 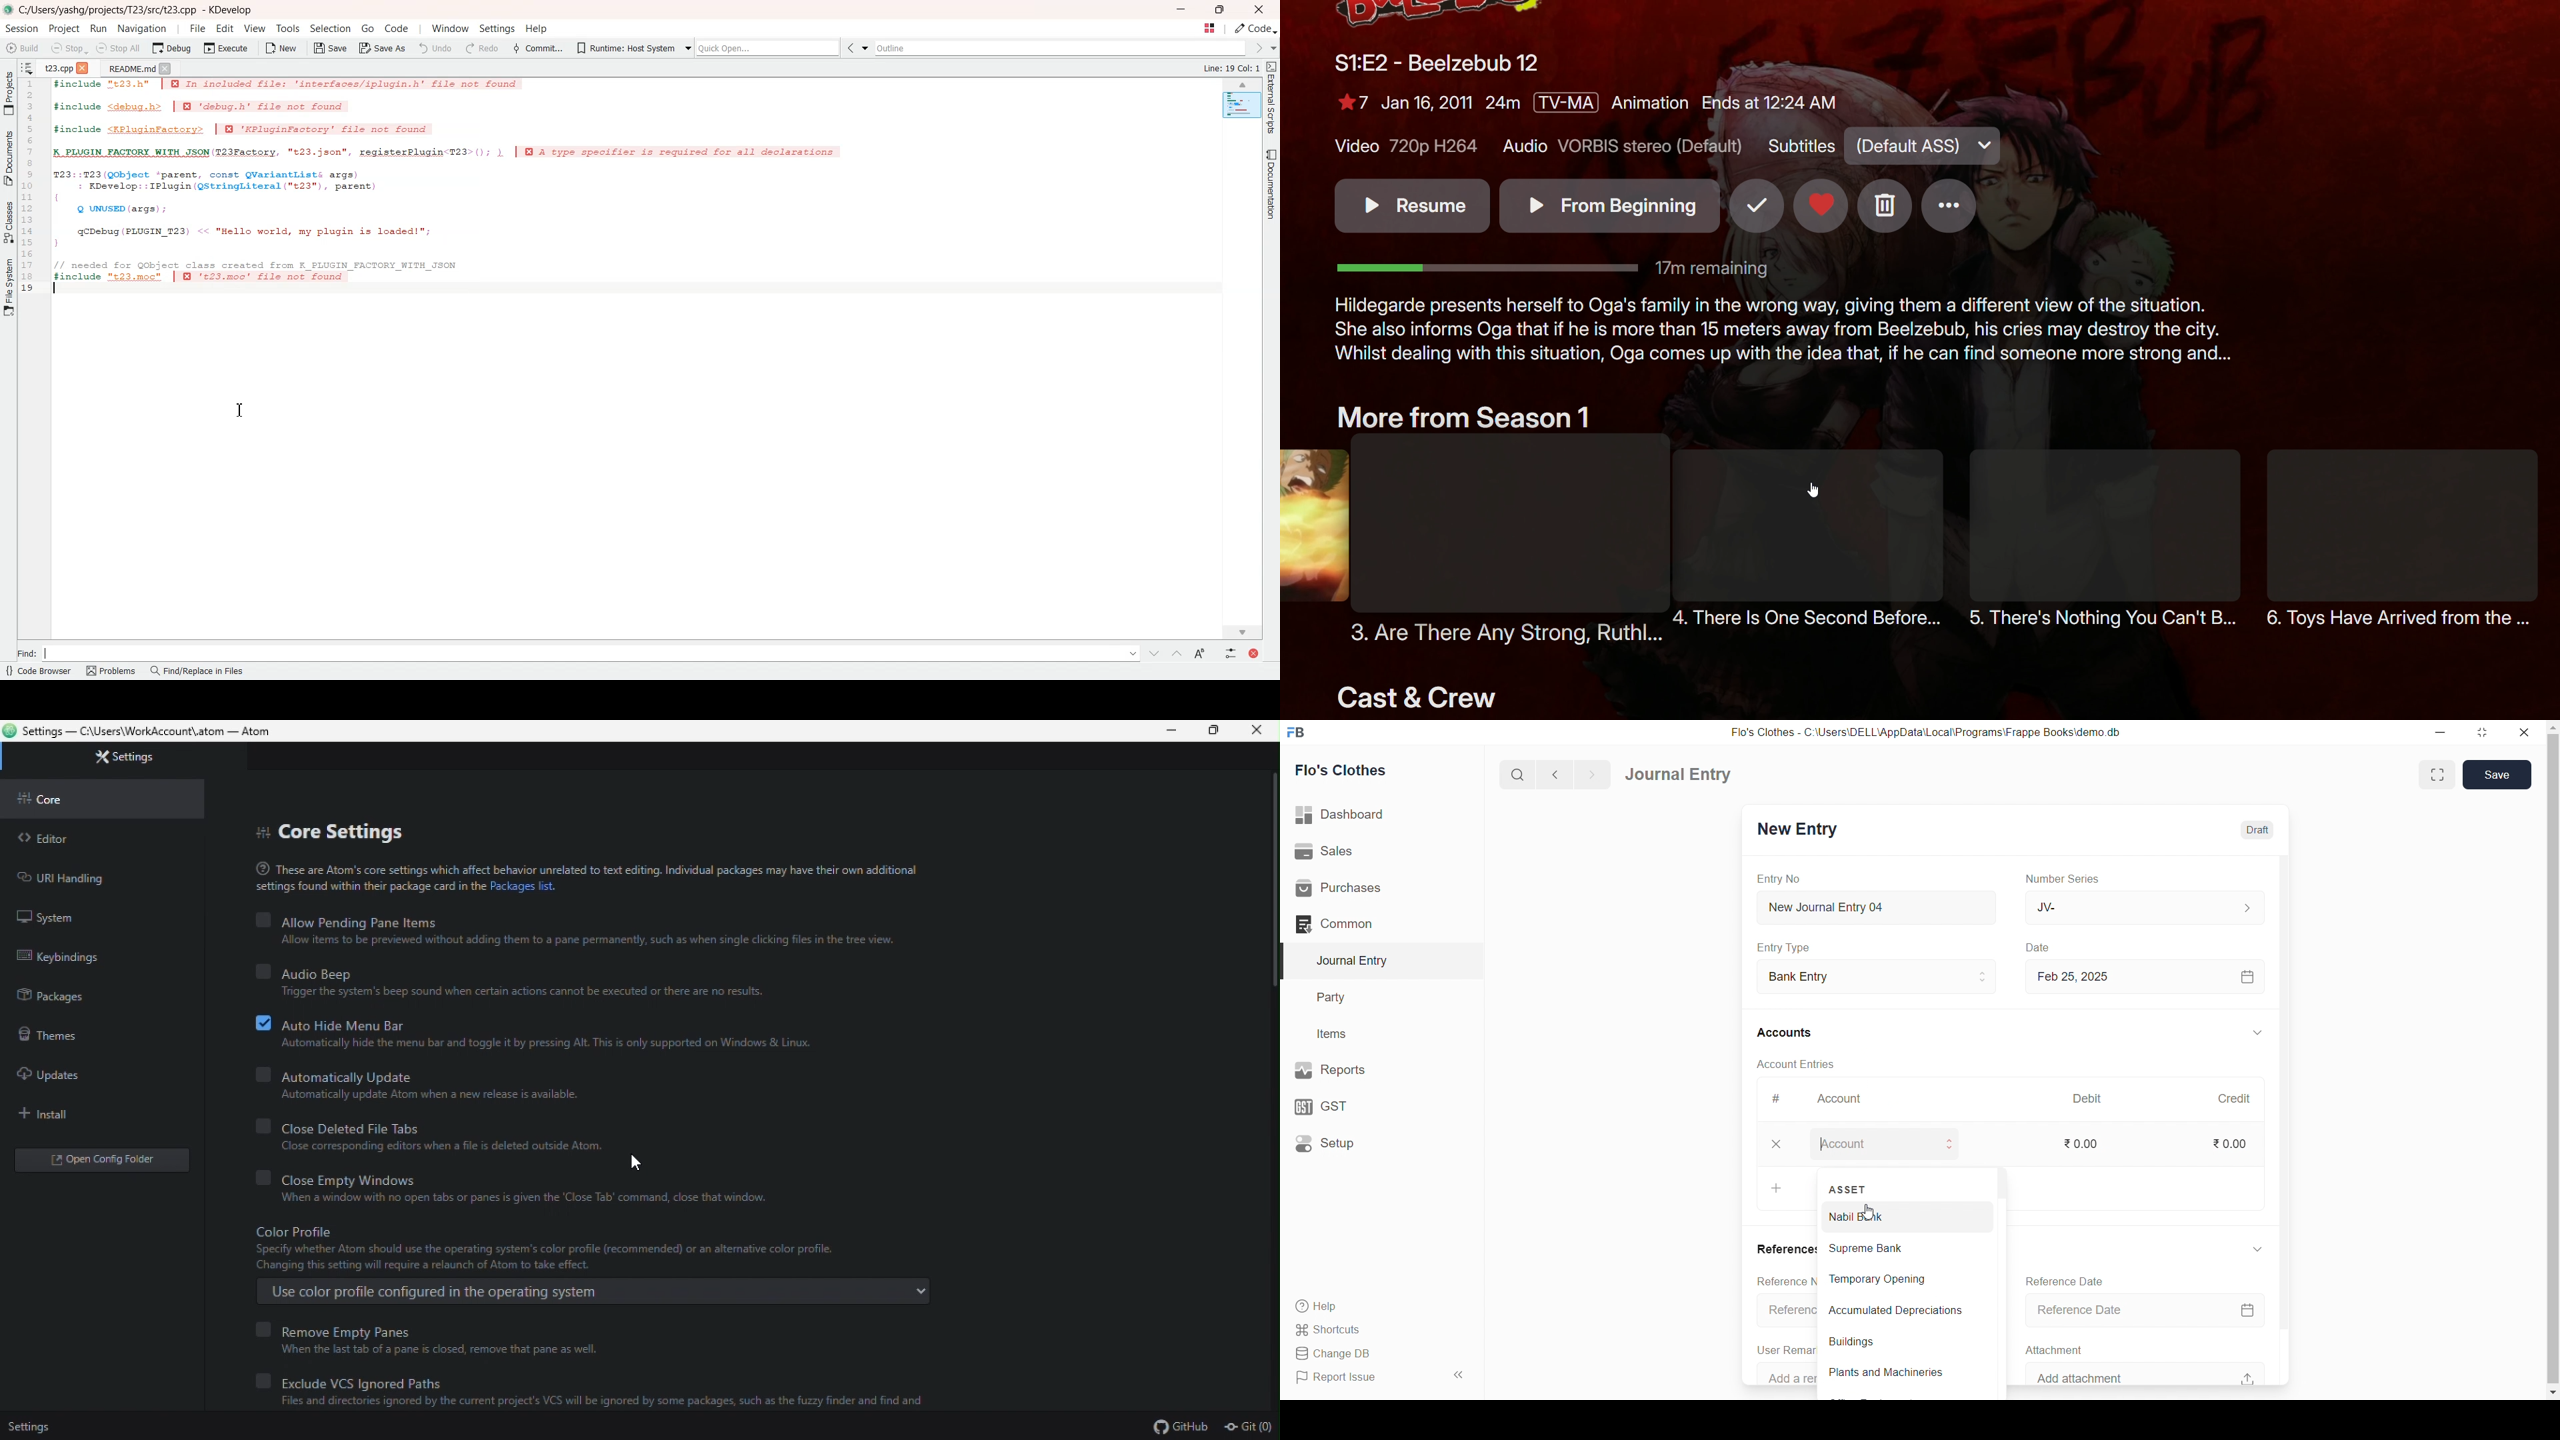 What do you see at coordinates (2257, 1249) in the screenshot?
I see `Expand/collapse` at bounding box center [2257, 1249].